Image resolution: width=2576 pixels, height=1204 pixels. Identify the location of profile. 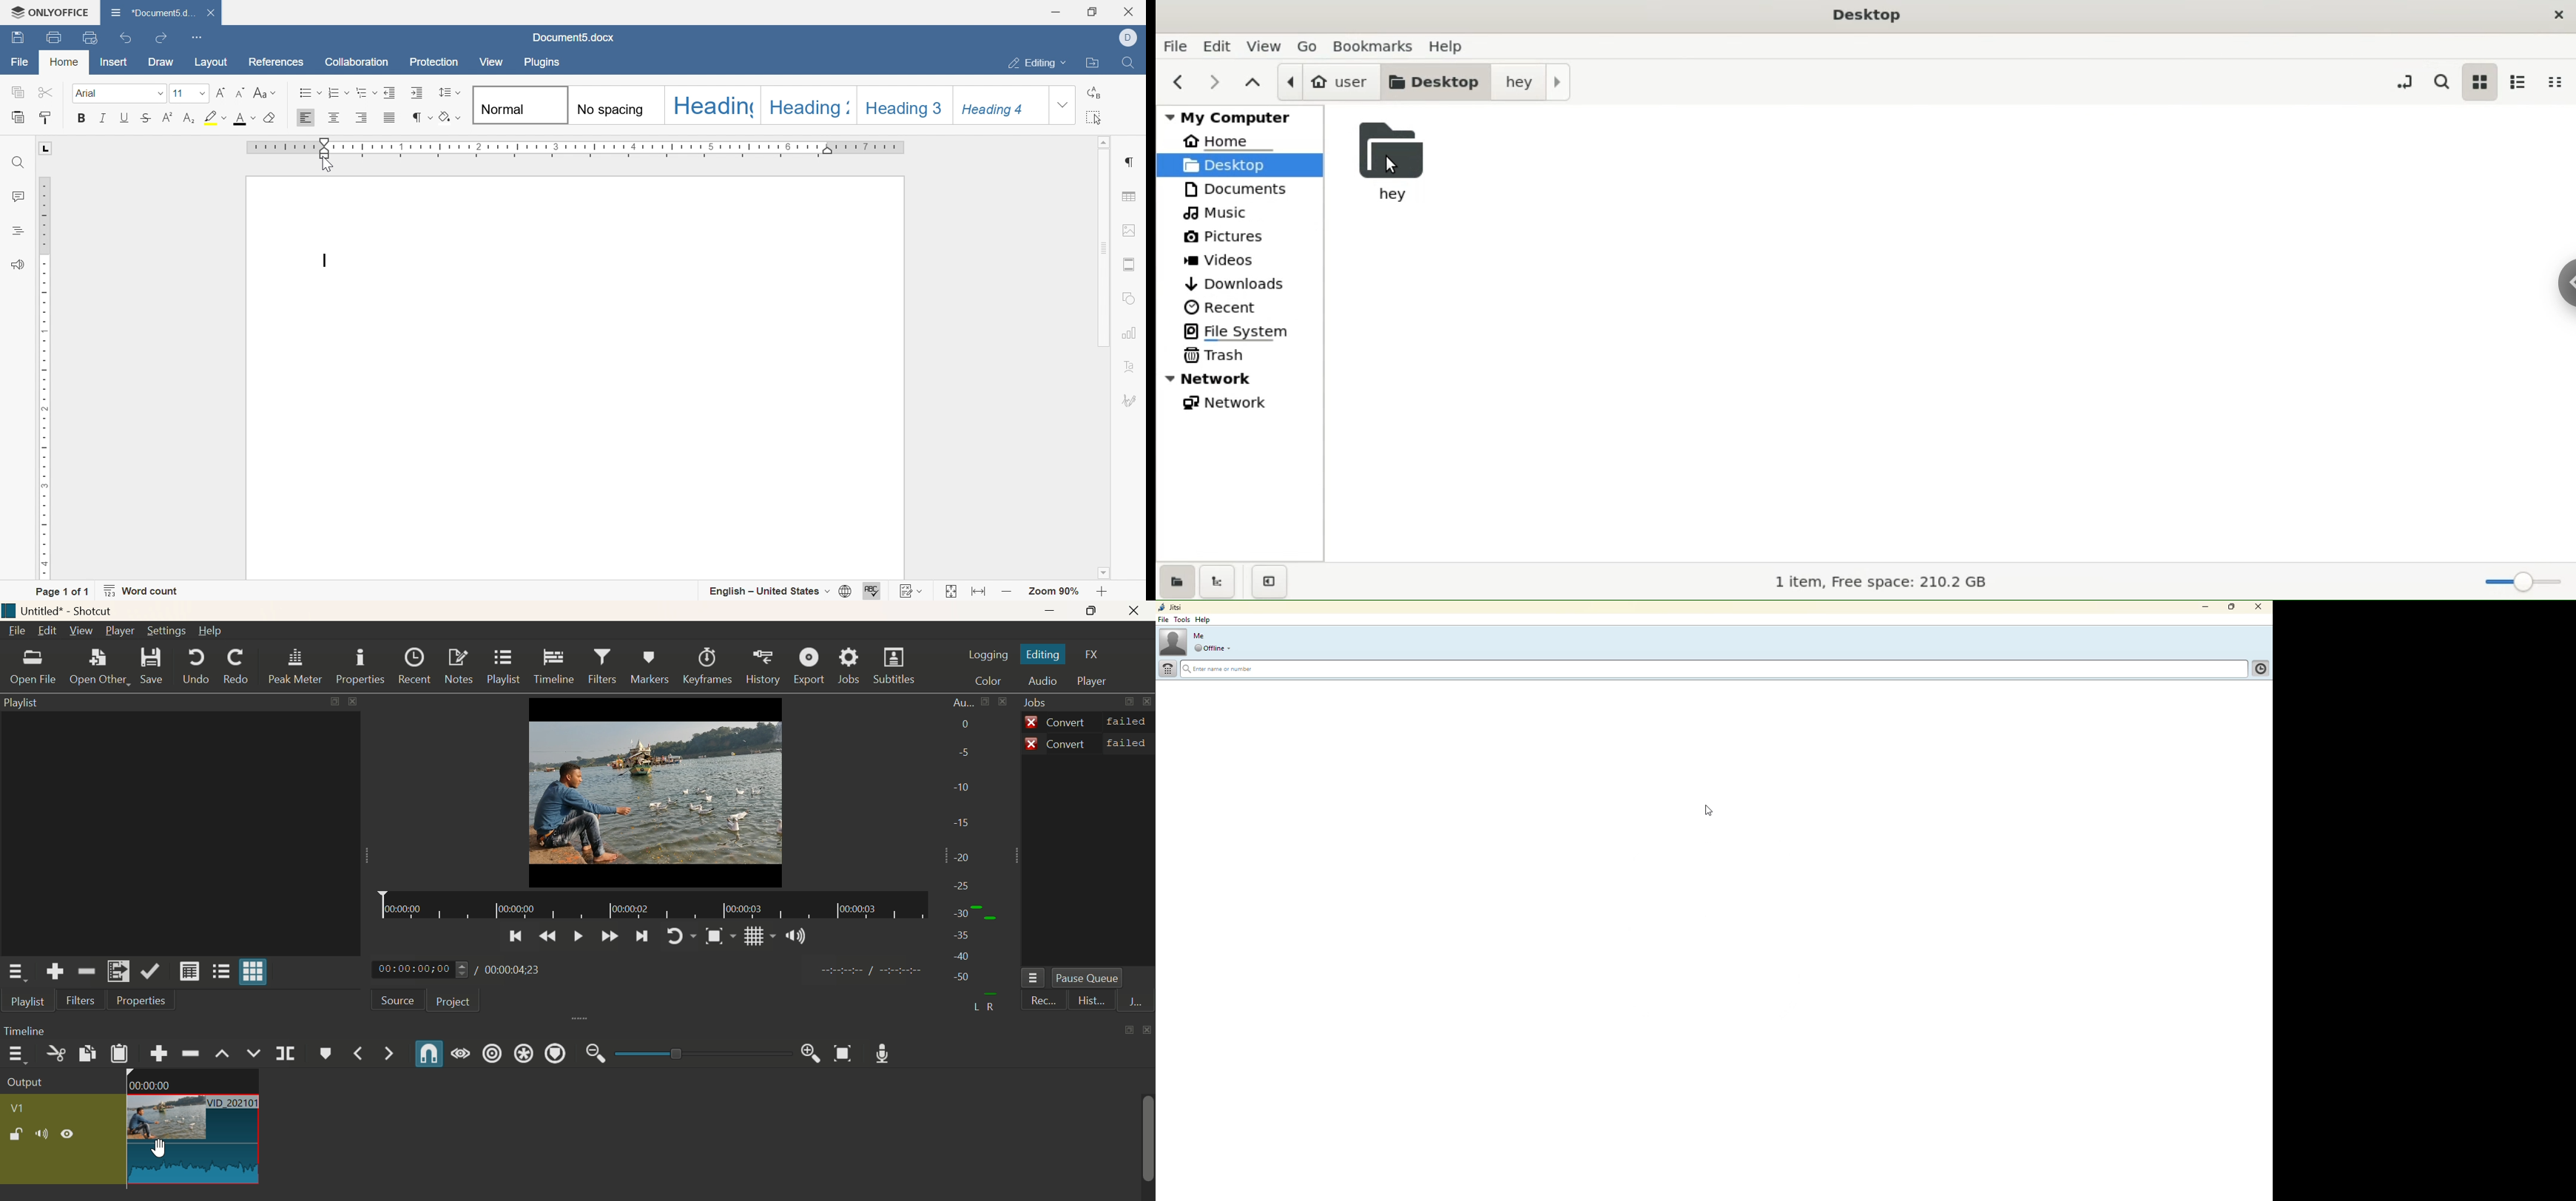
(1173, 641).